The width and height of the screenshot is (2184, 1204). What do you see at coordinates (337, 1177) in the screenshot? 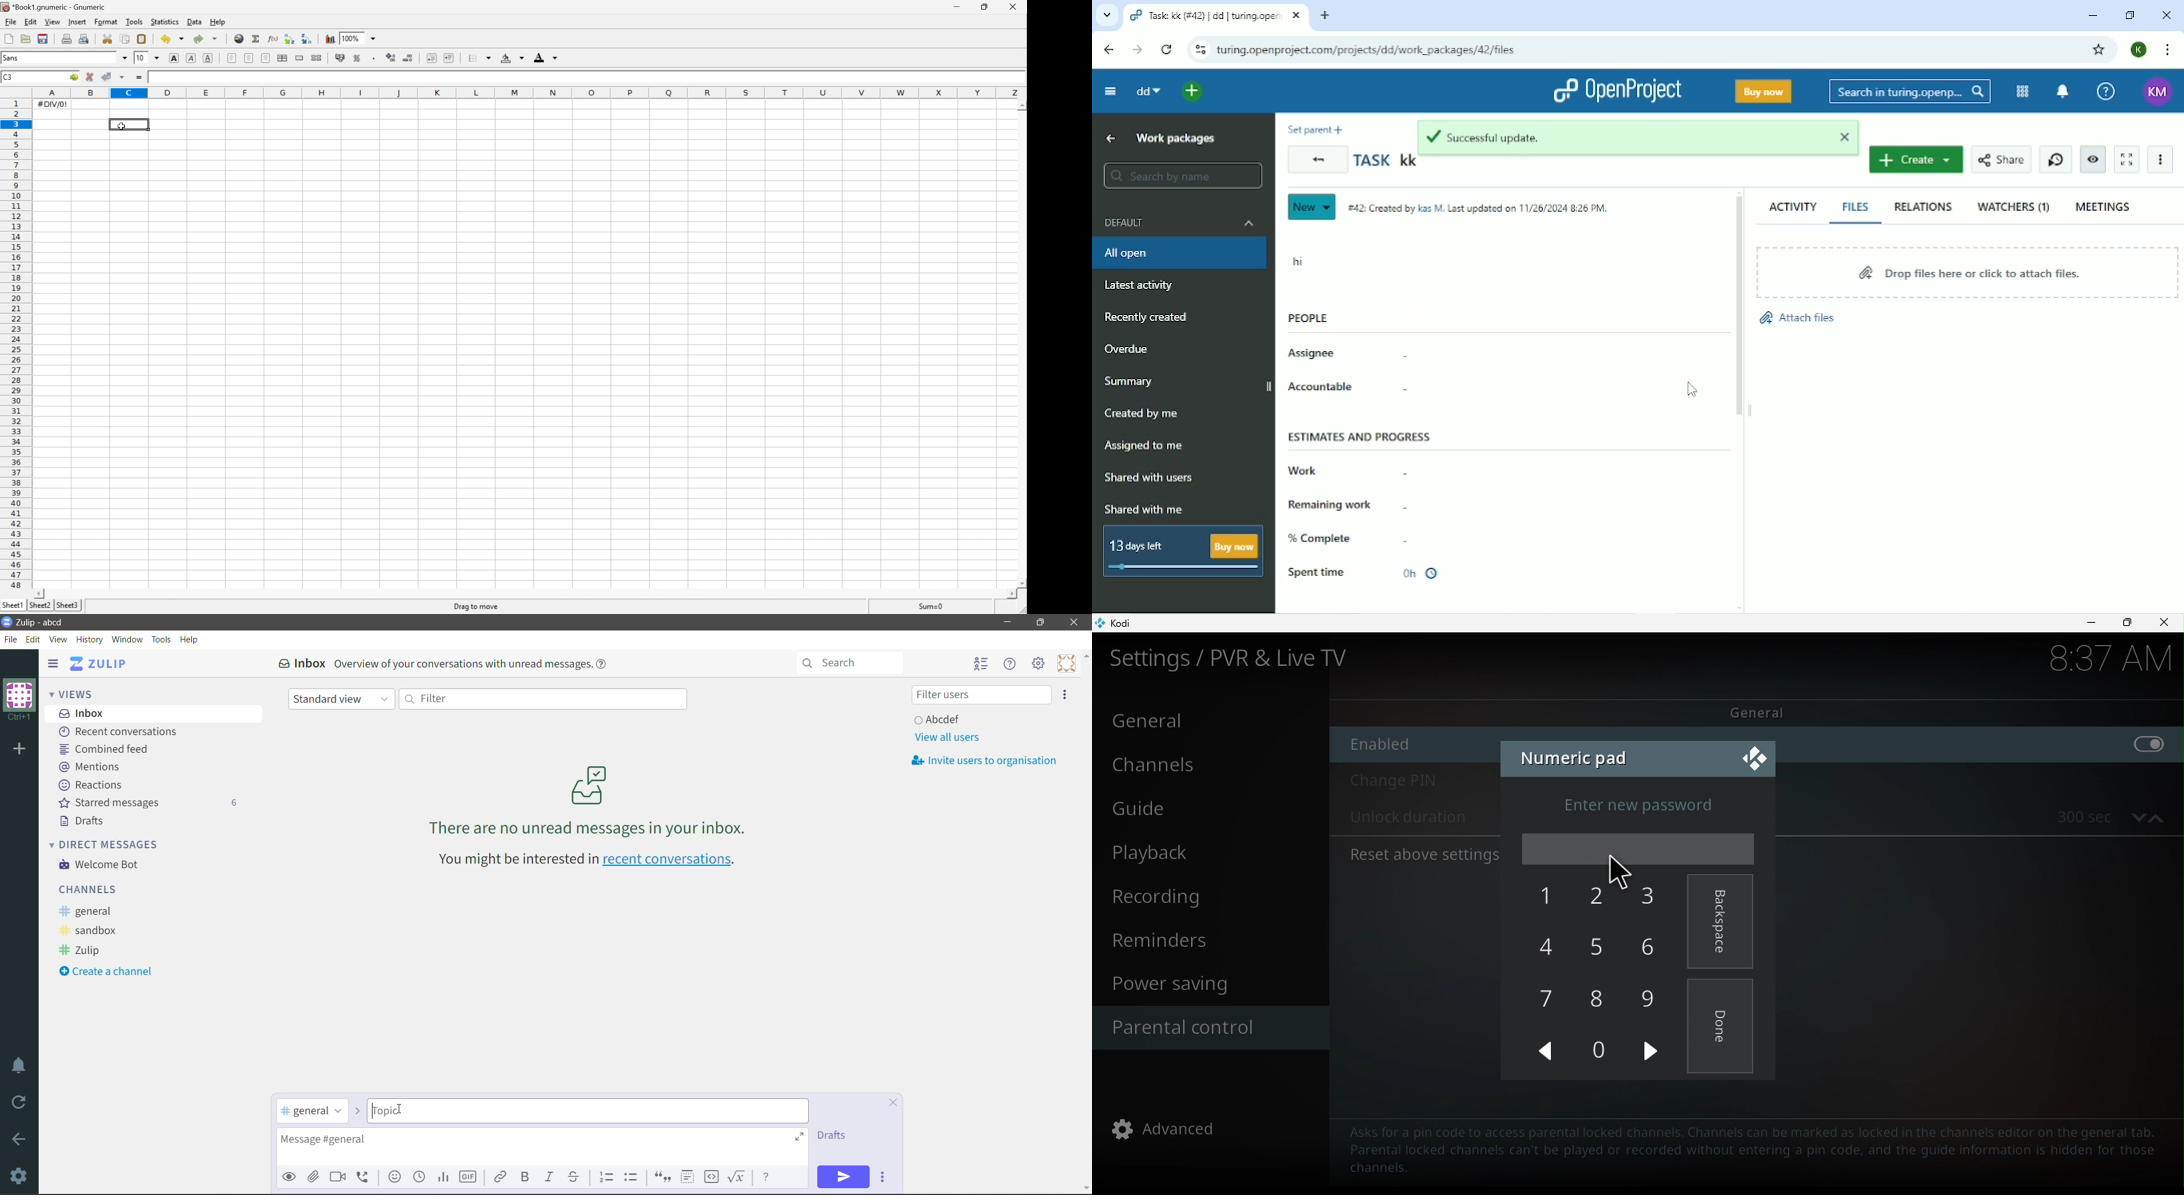
I see `Add video call` at bounding box center [337, 1177].